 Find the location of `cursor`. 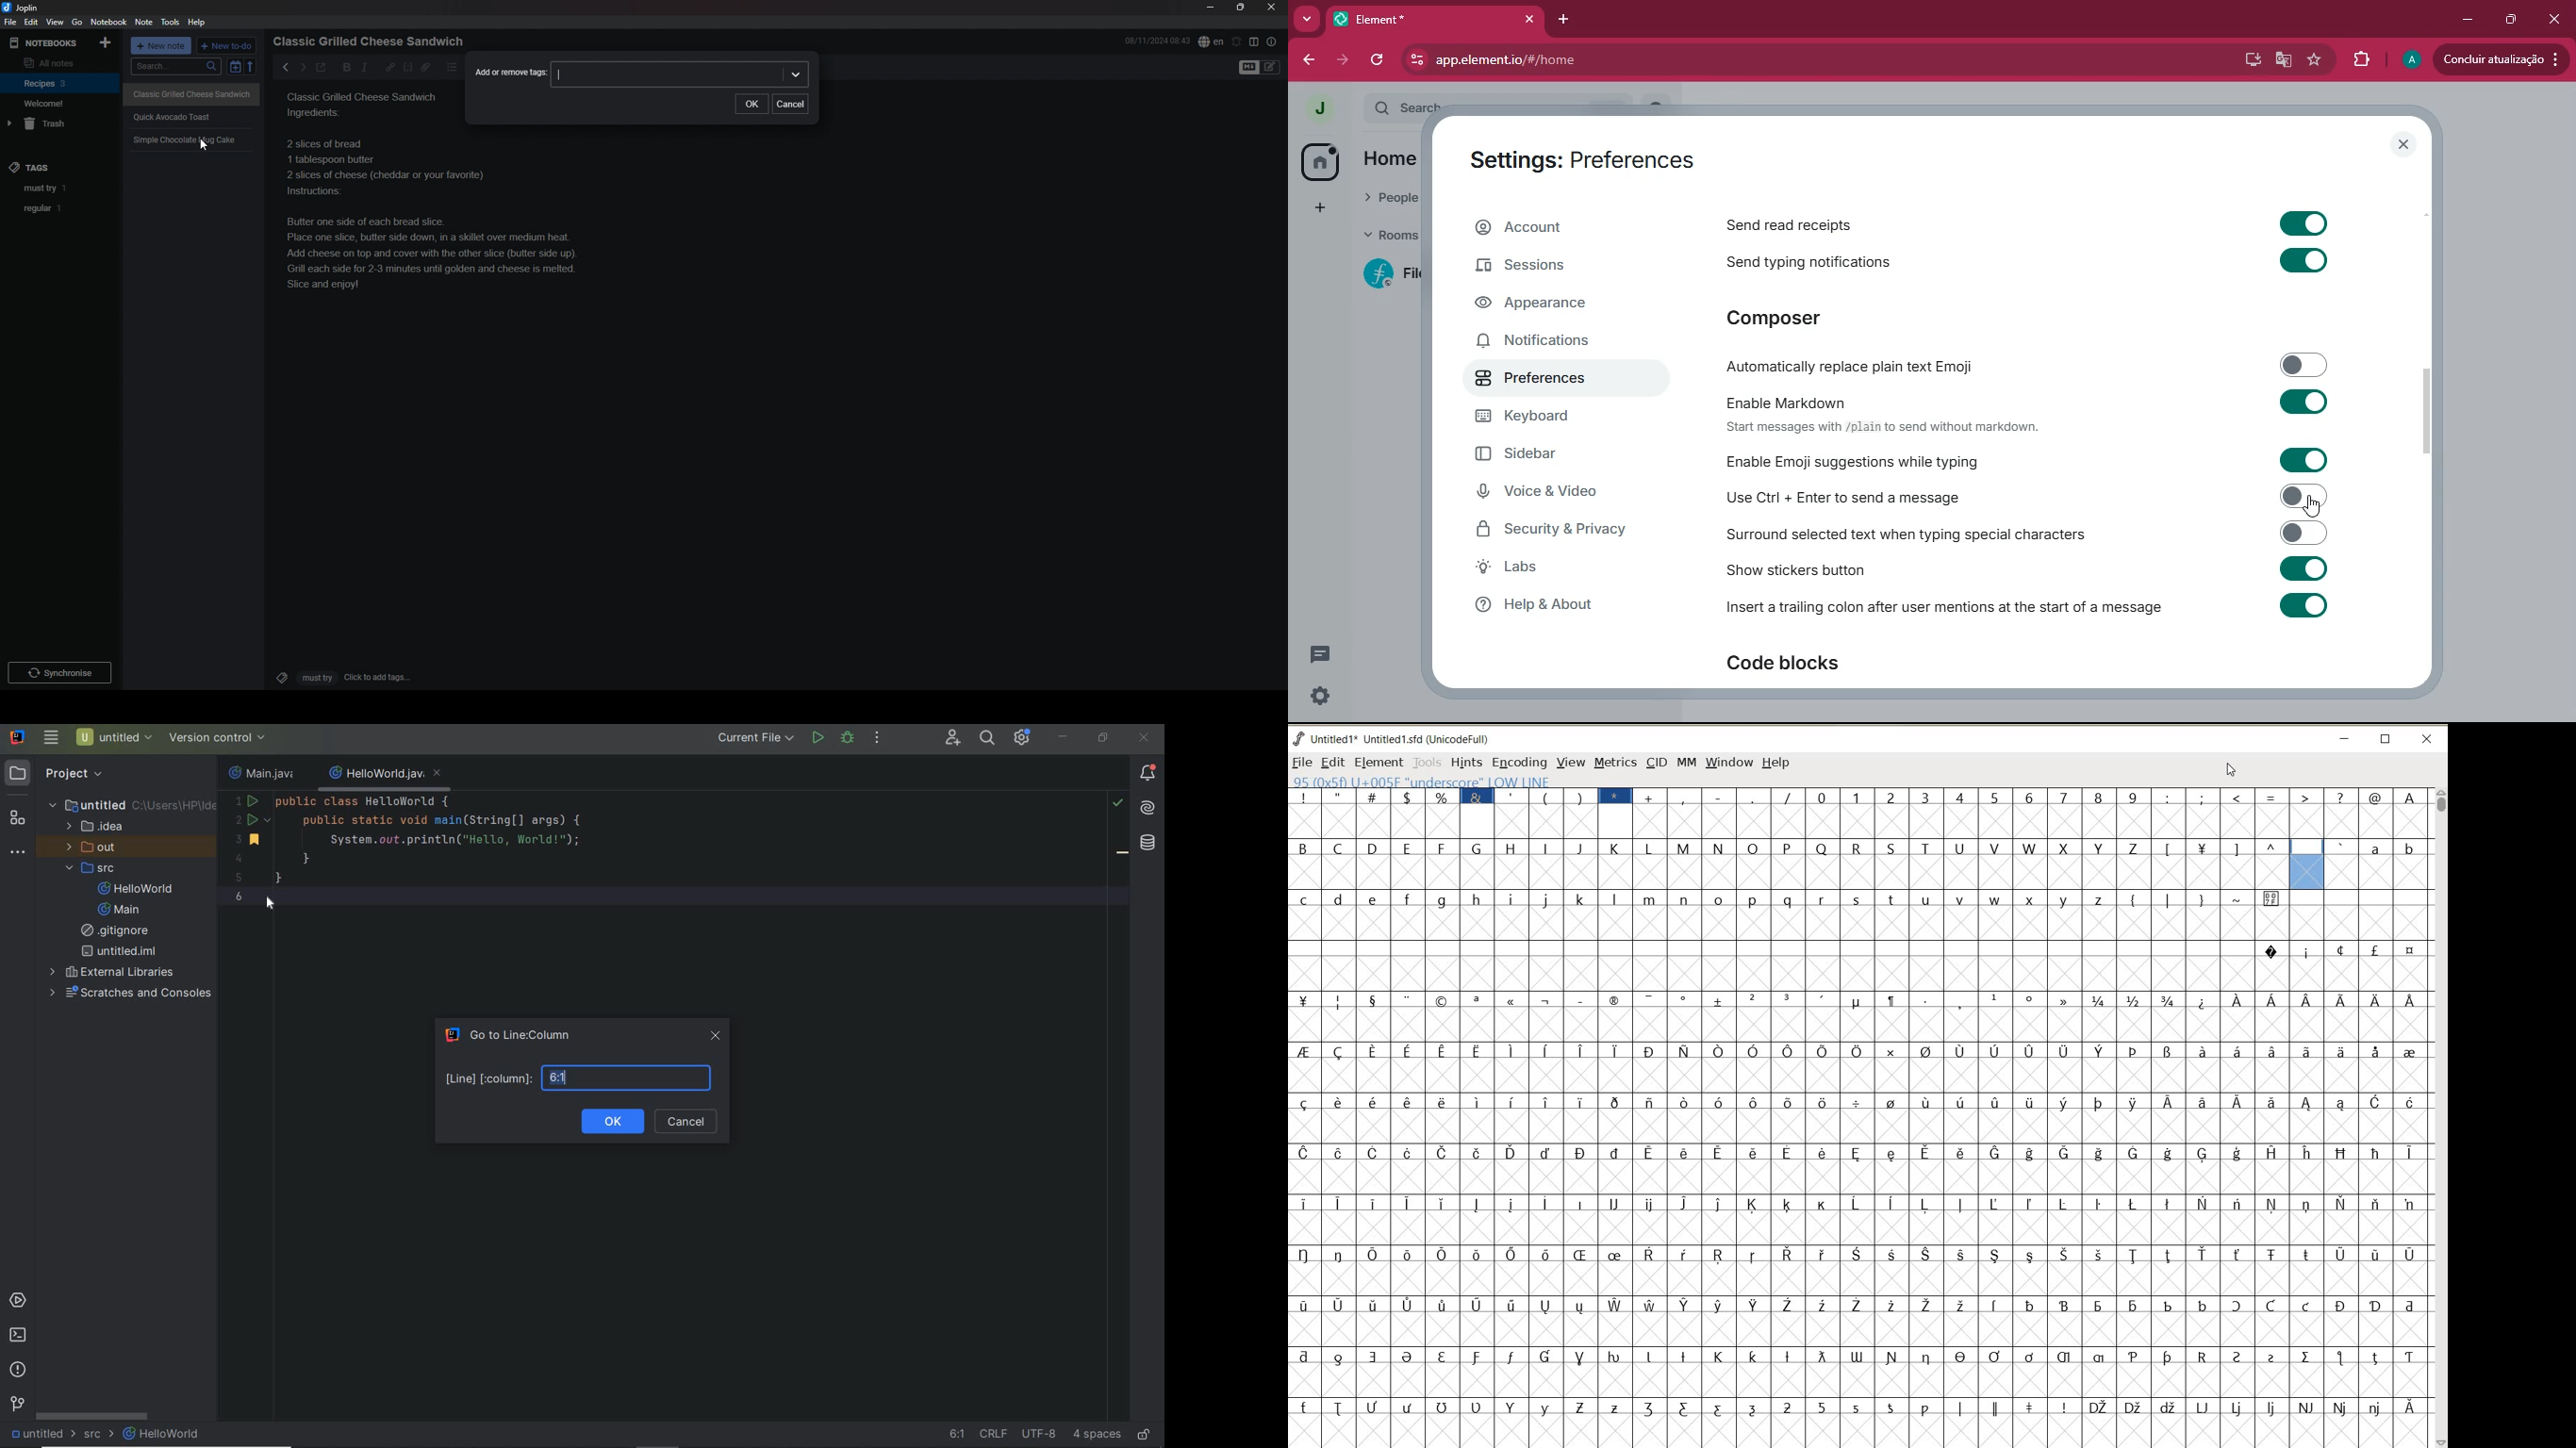

cursor is located at coordinates (204, 145).